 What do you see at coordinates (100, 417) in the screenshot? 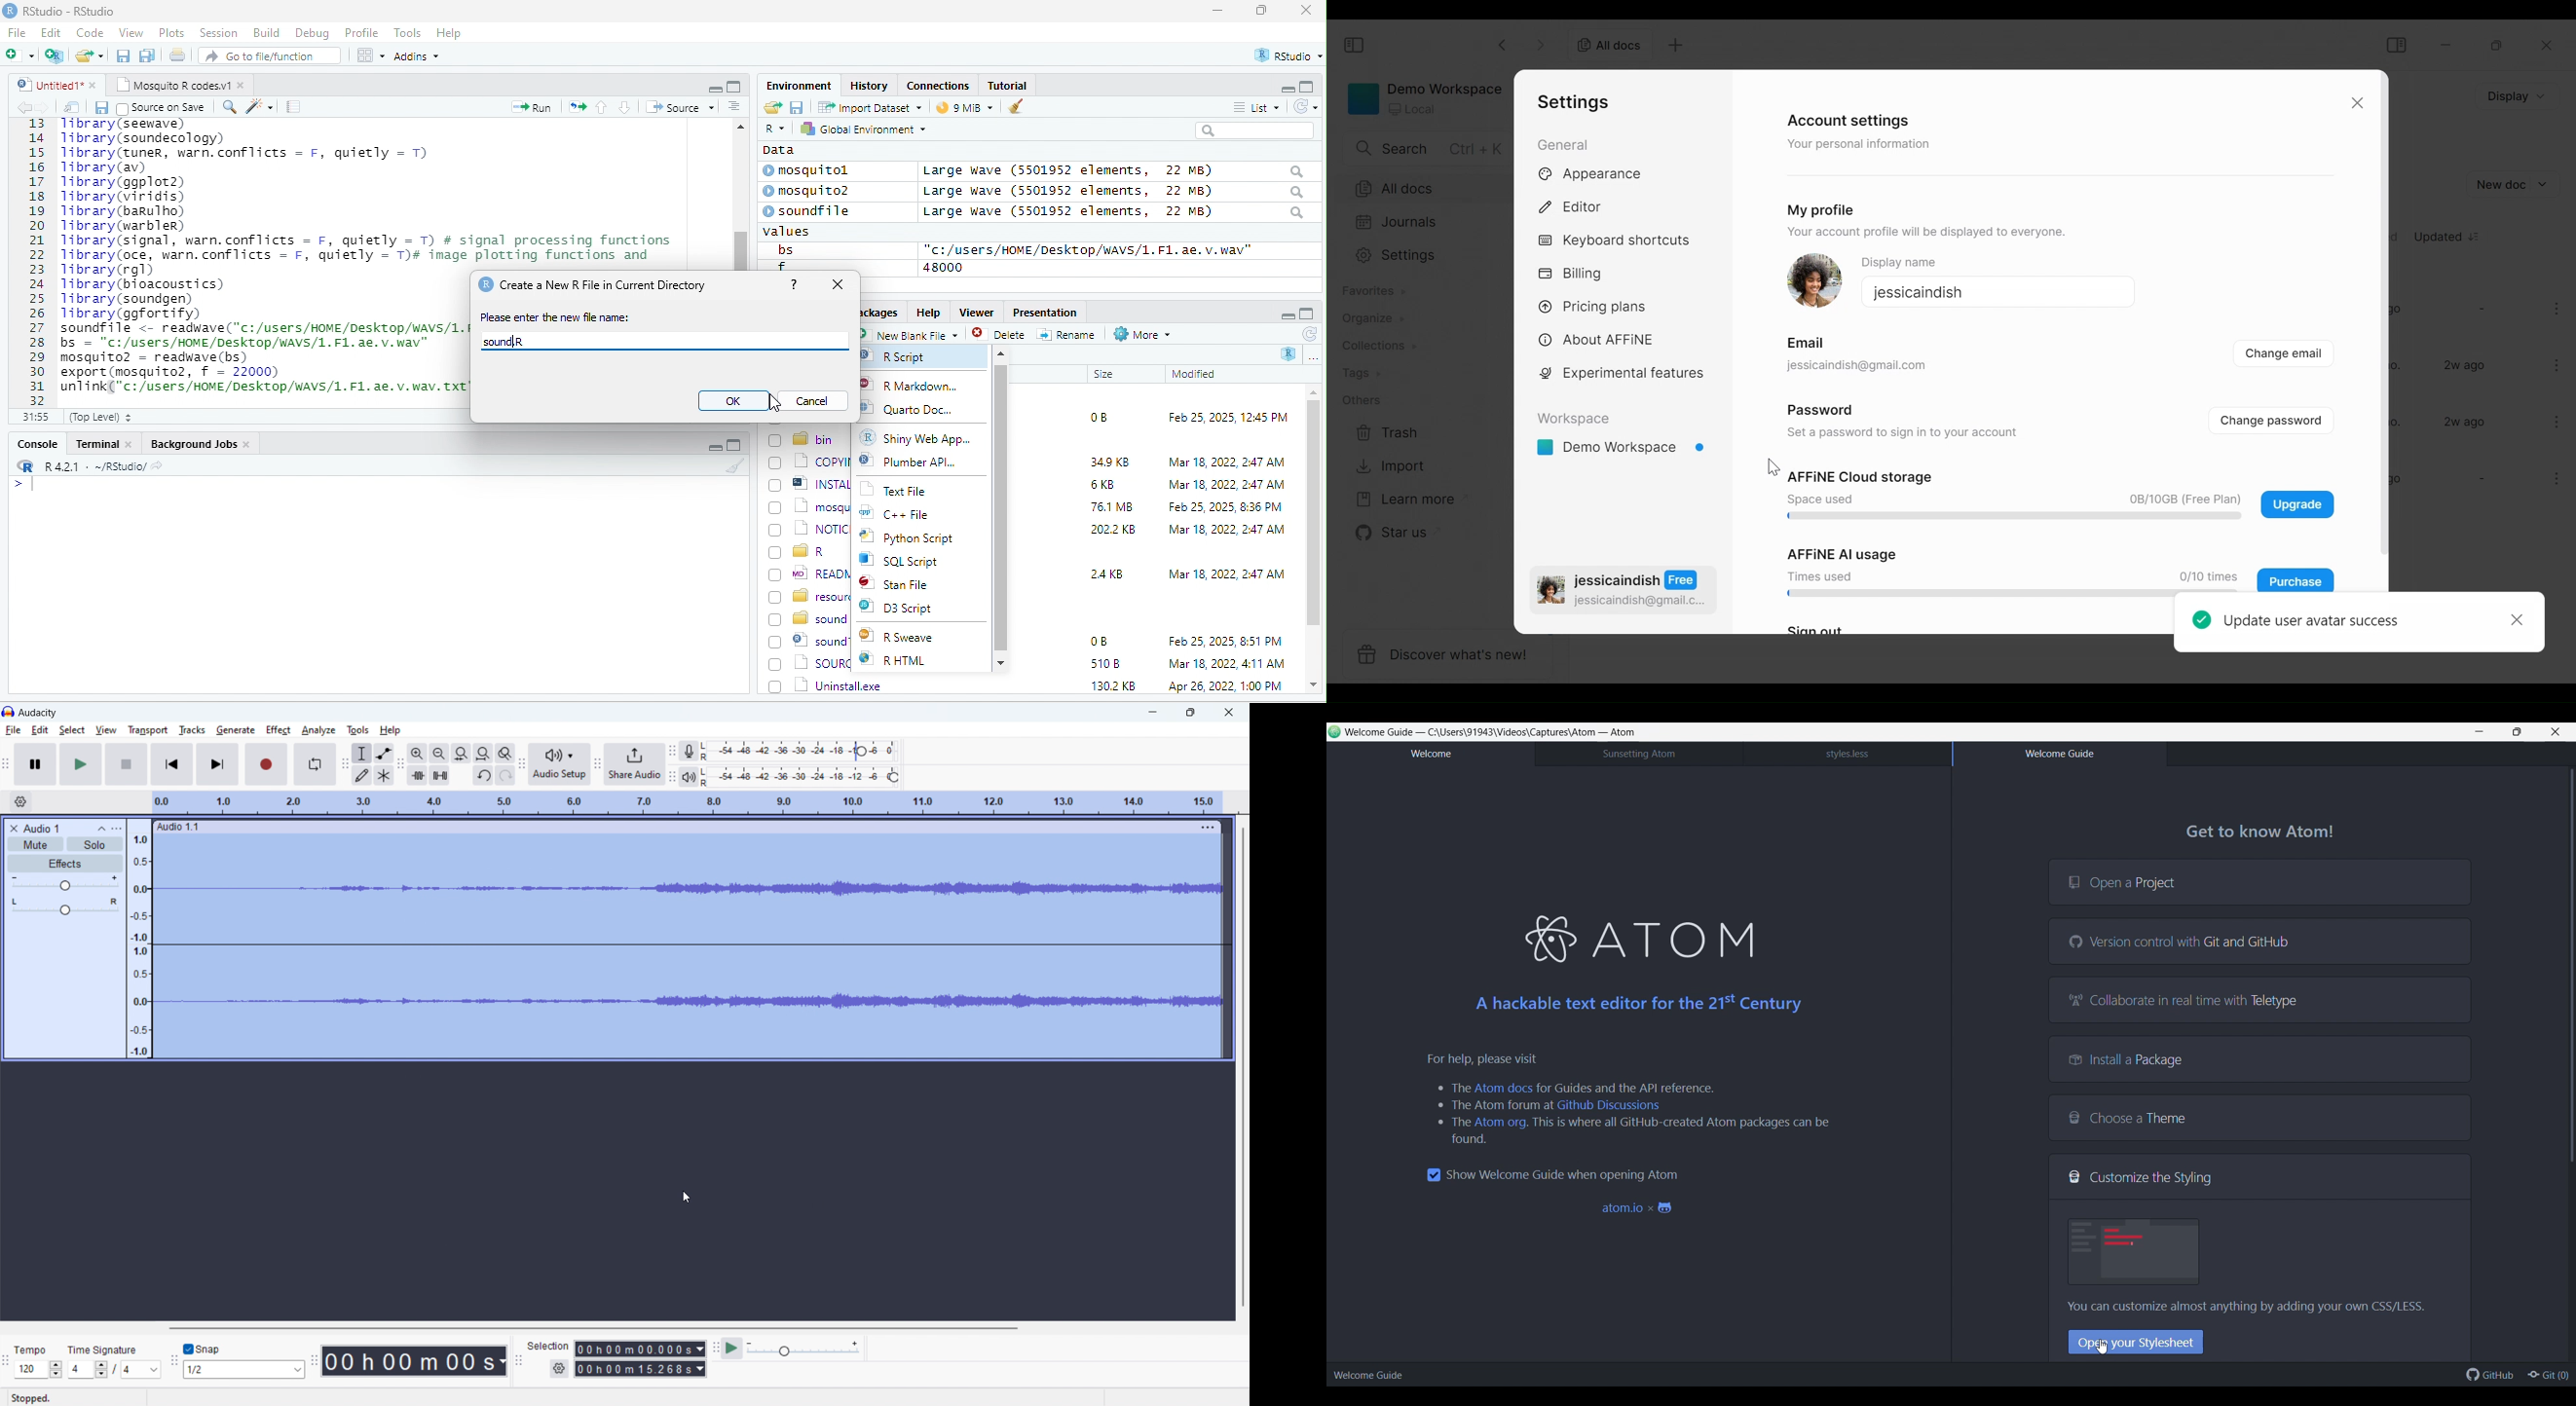
I see `(Top Level) +` at bounding box center [100, 417].